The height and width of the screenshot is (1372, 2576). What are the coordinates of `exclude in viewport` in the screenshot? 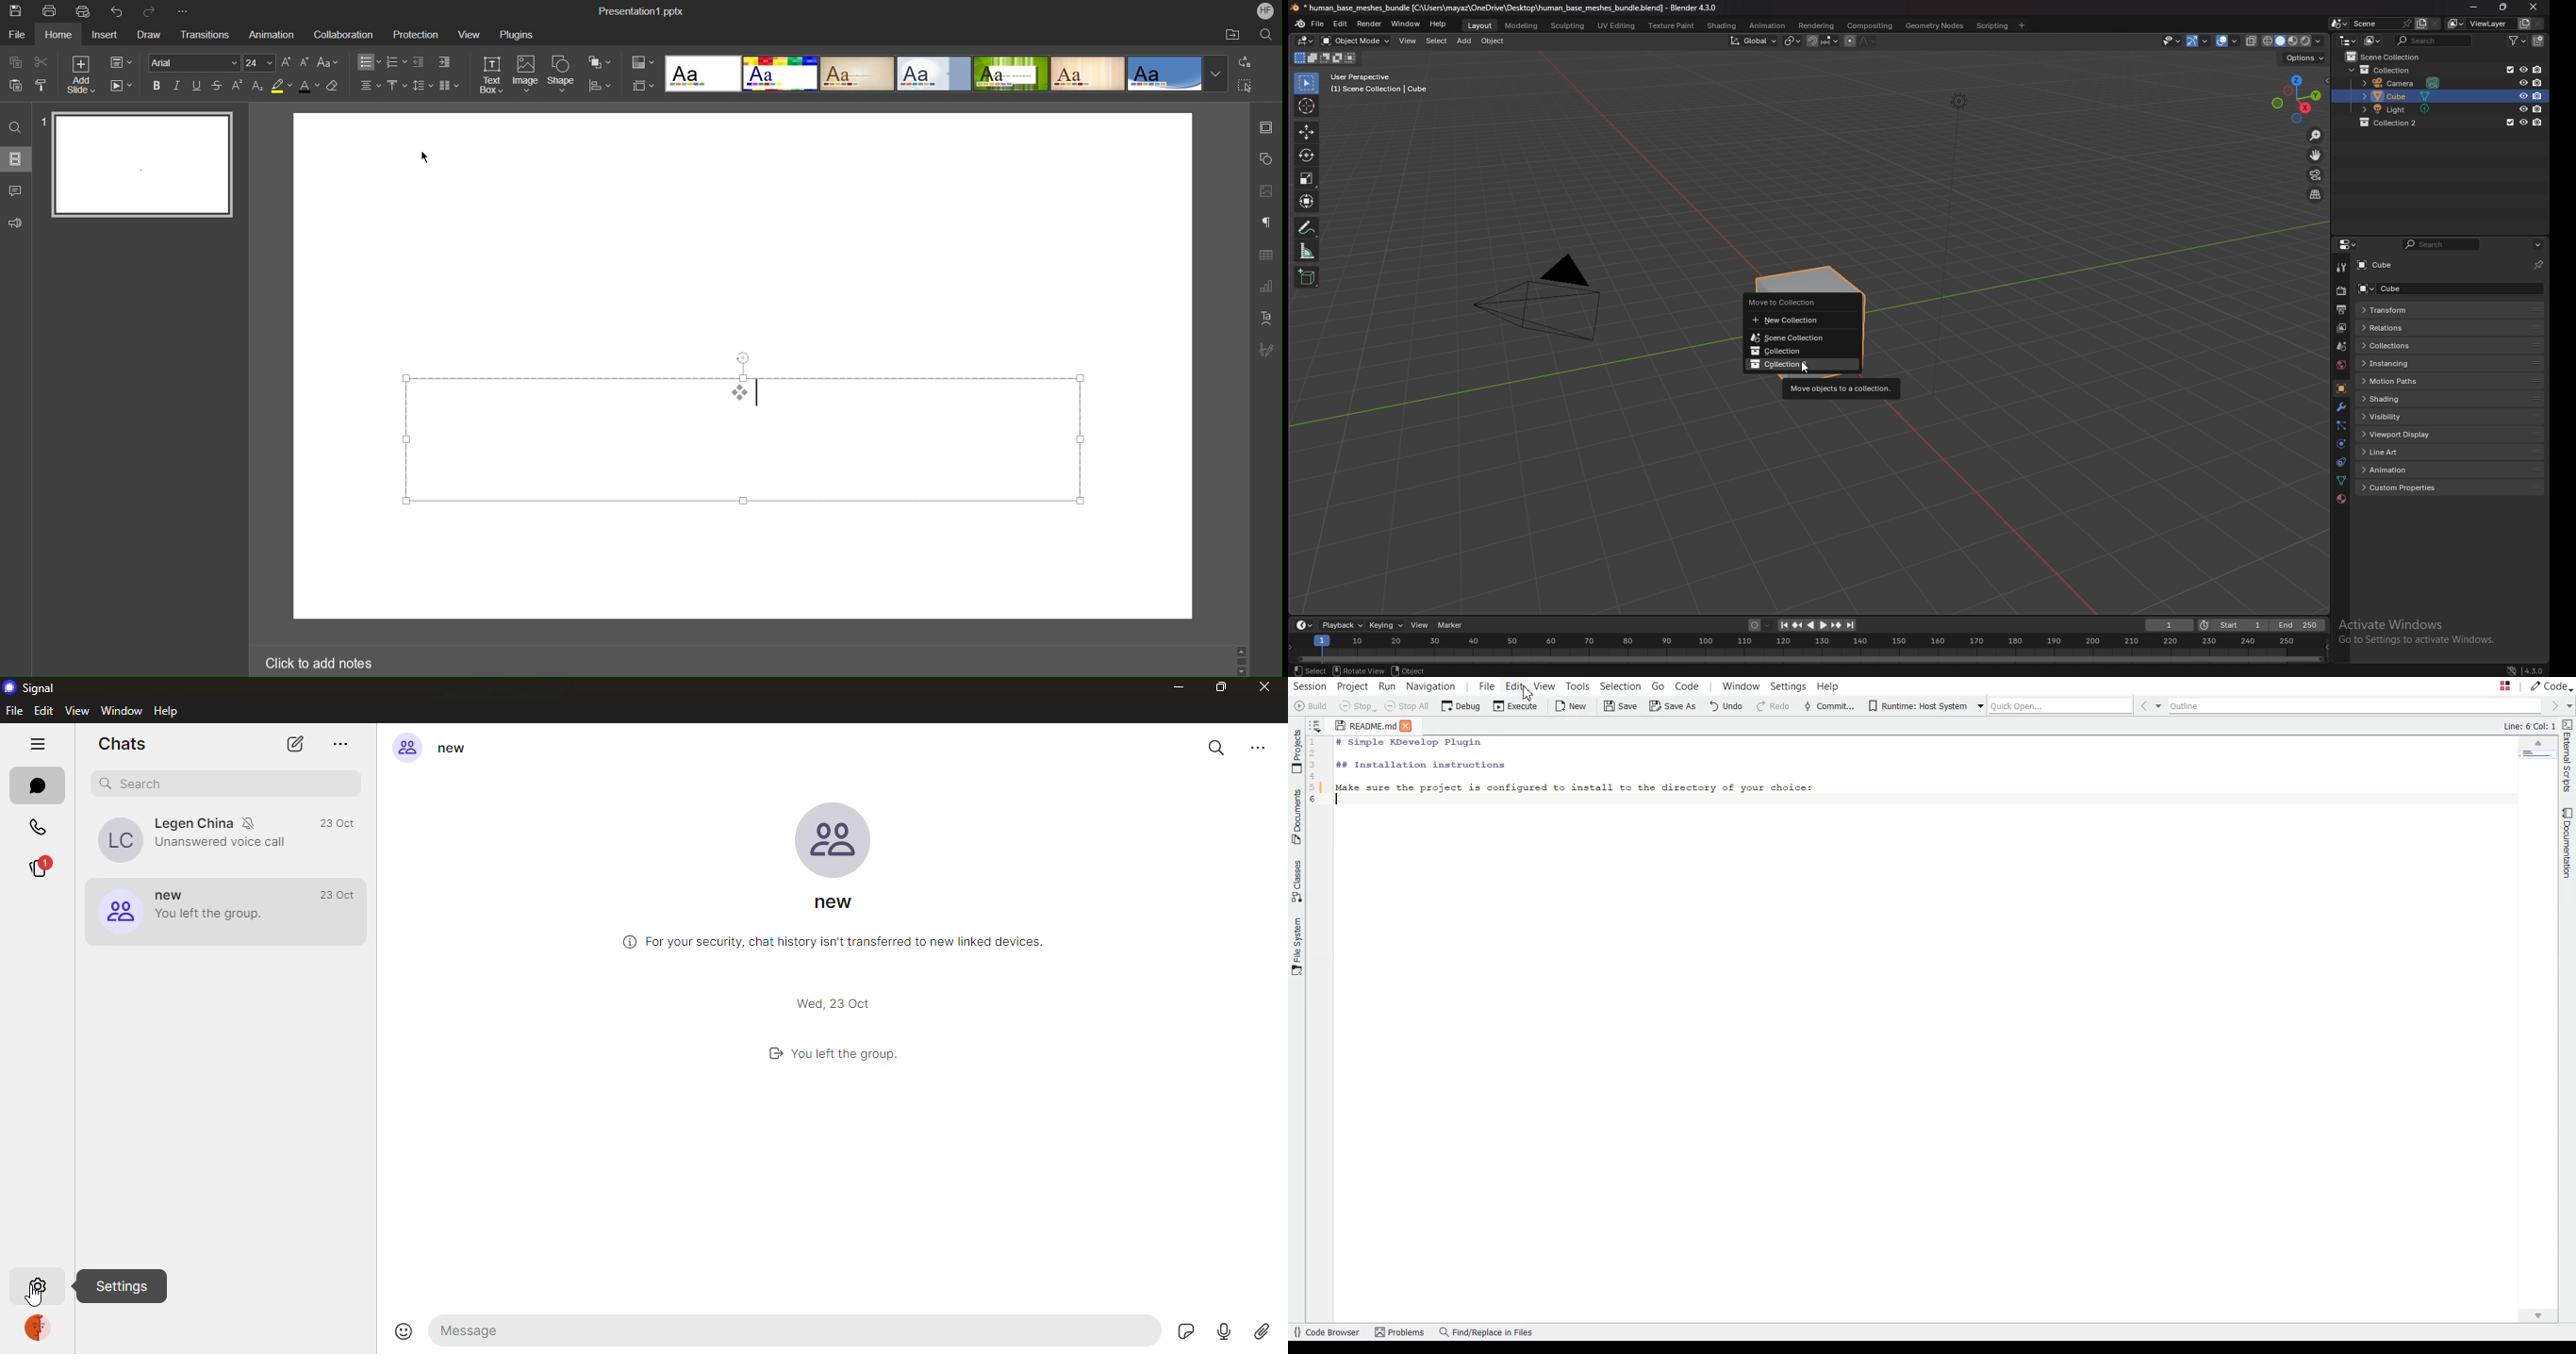 It's located at (2509, 69).